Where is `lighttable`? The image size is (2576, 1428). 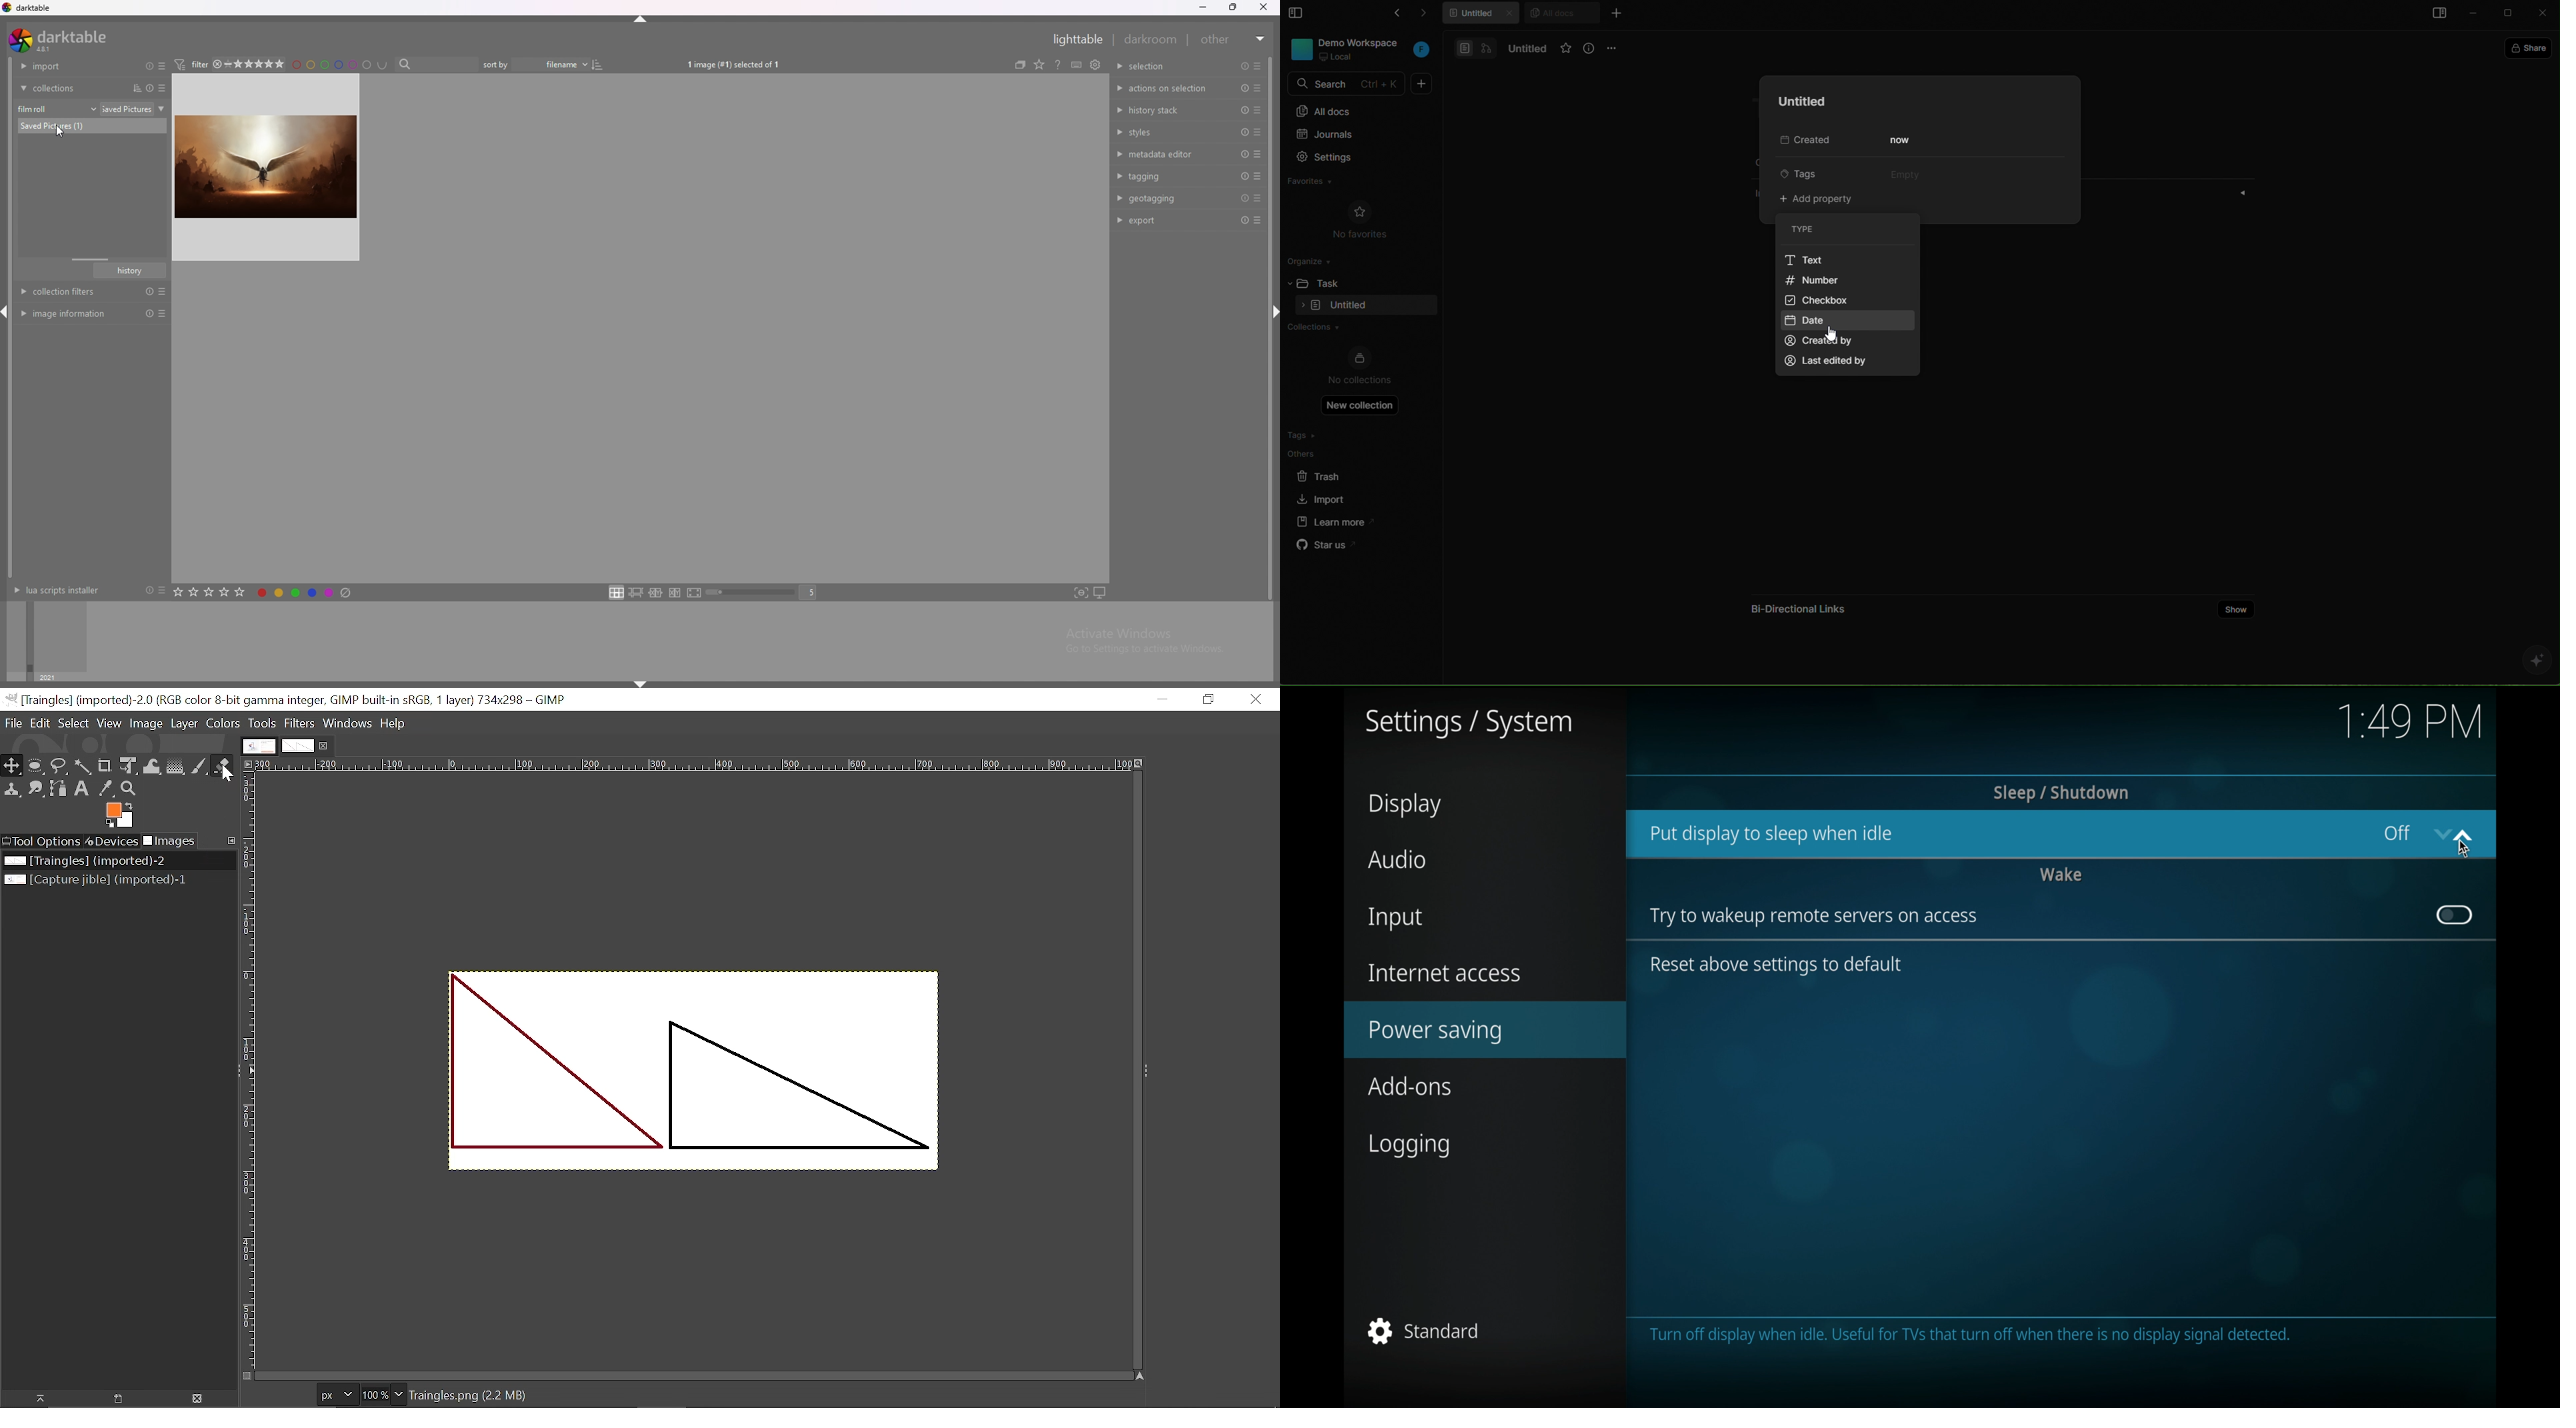 lighttable is located at coordinates (1074, 39).